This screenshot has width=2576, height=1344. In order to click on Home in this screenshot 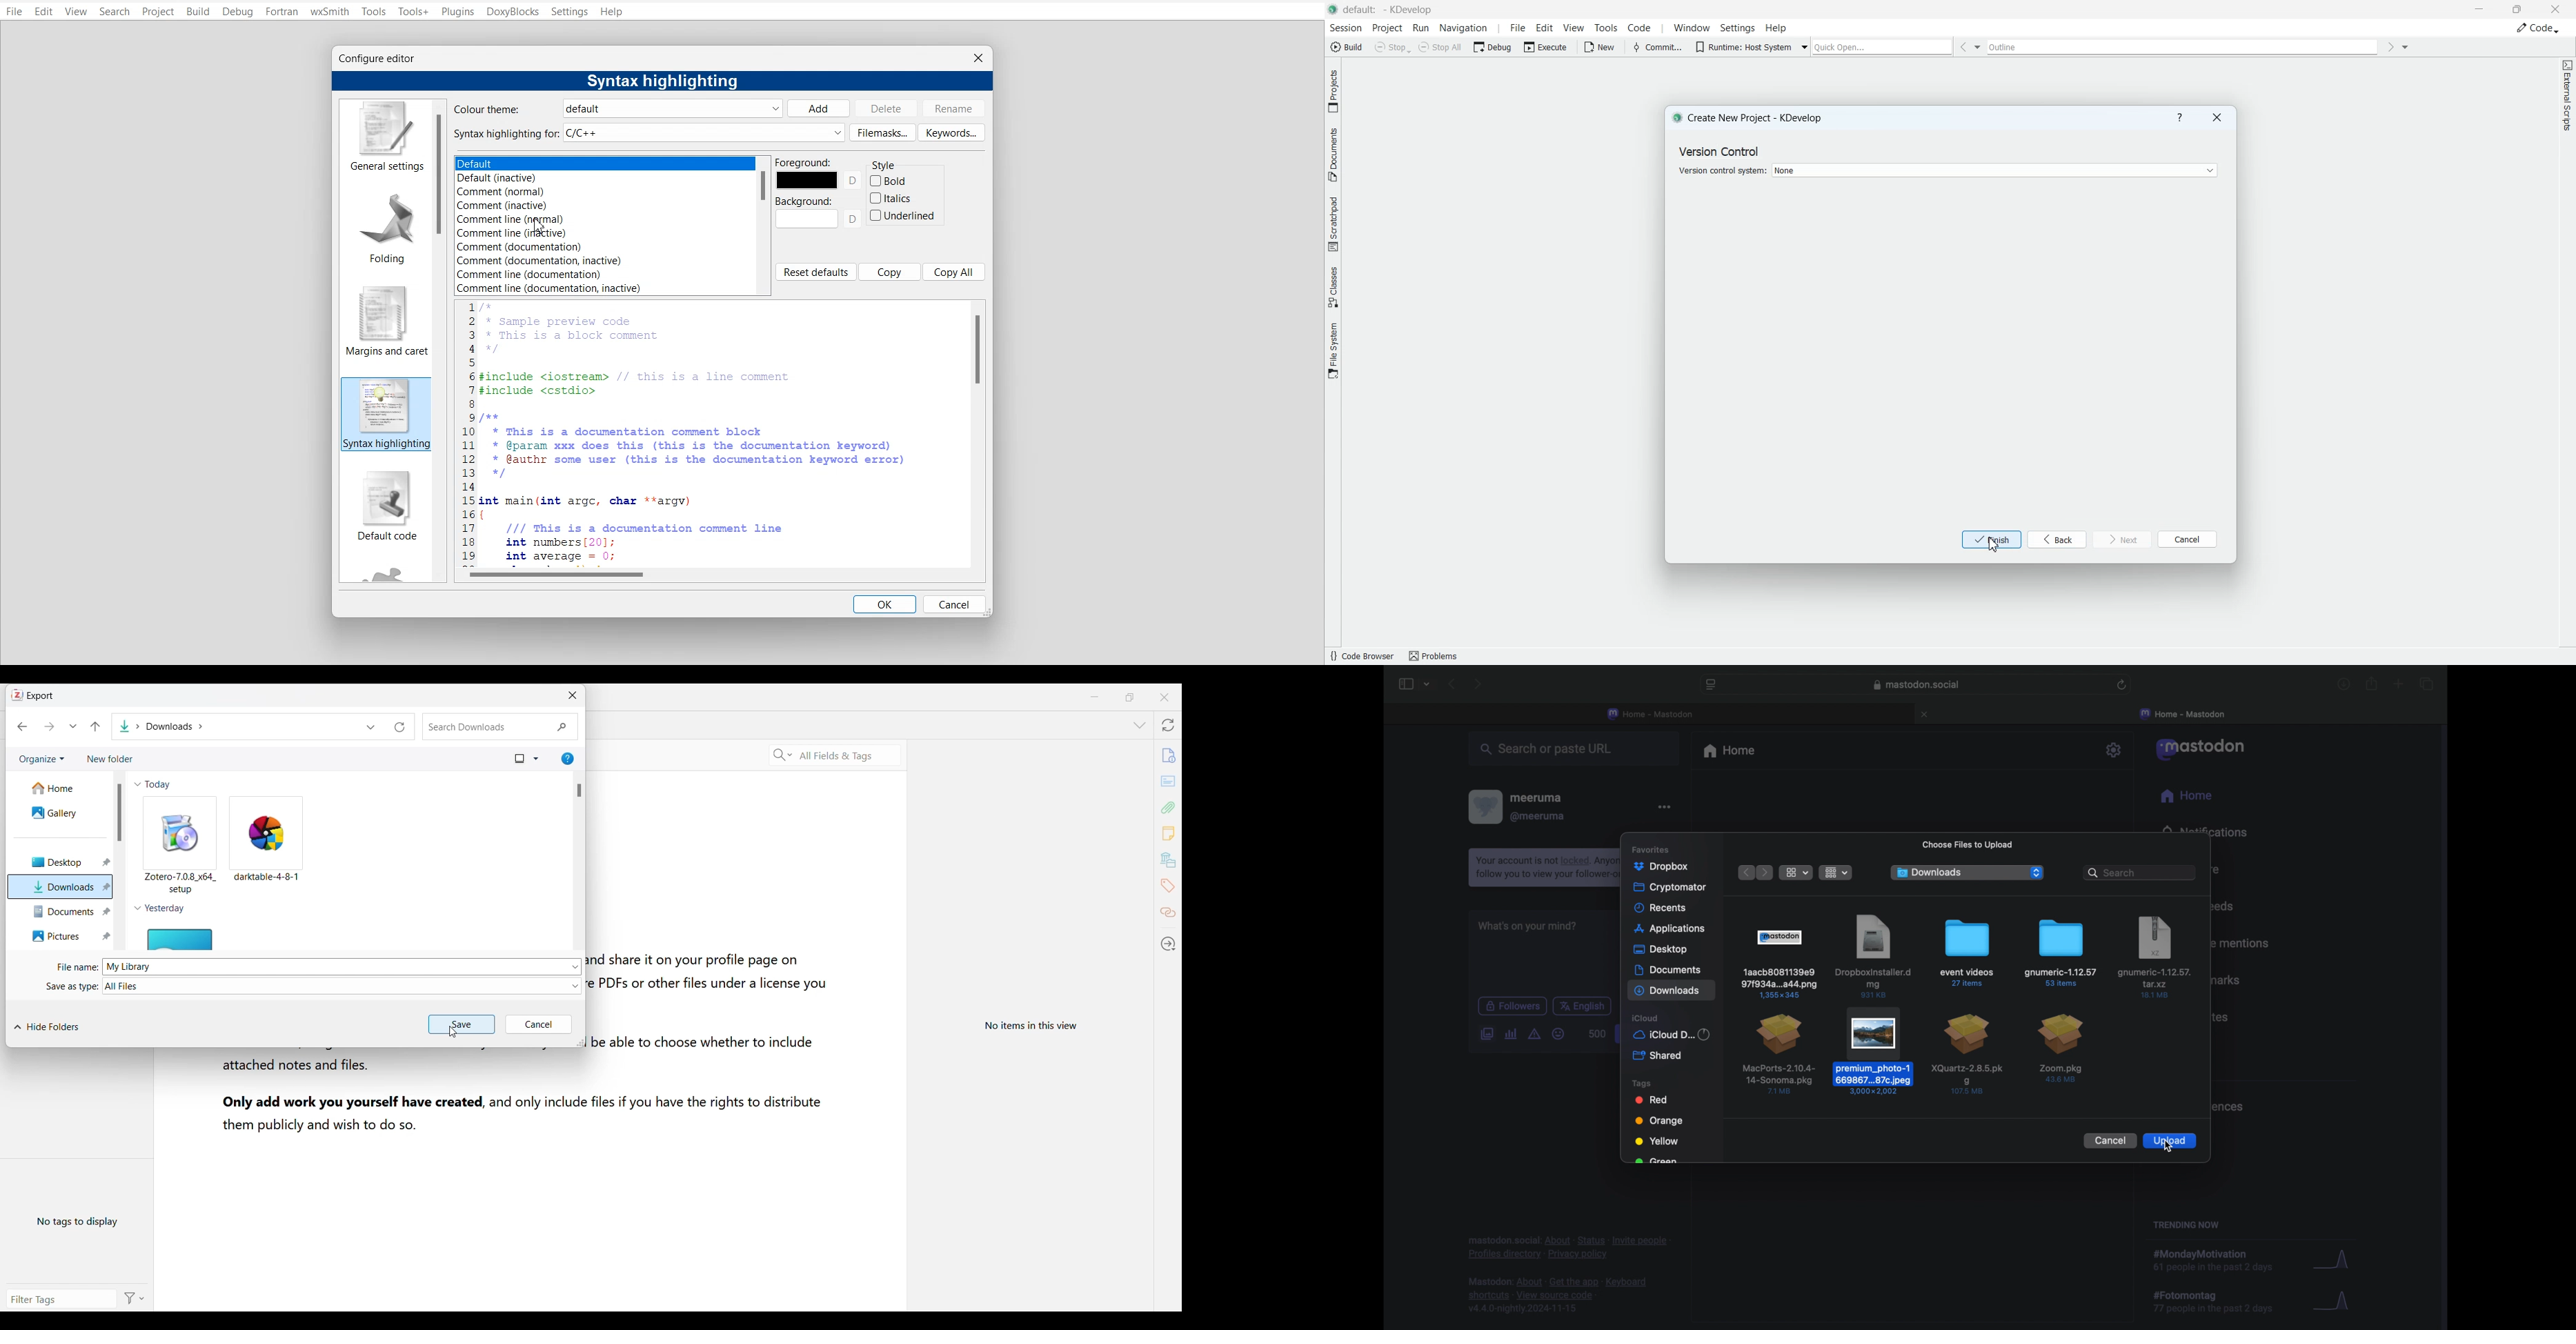, I will do `click(52, 789)`.